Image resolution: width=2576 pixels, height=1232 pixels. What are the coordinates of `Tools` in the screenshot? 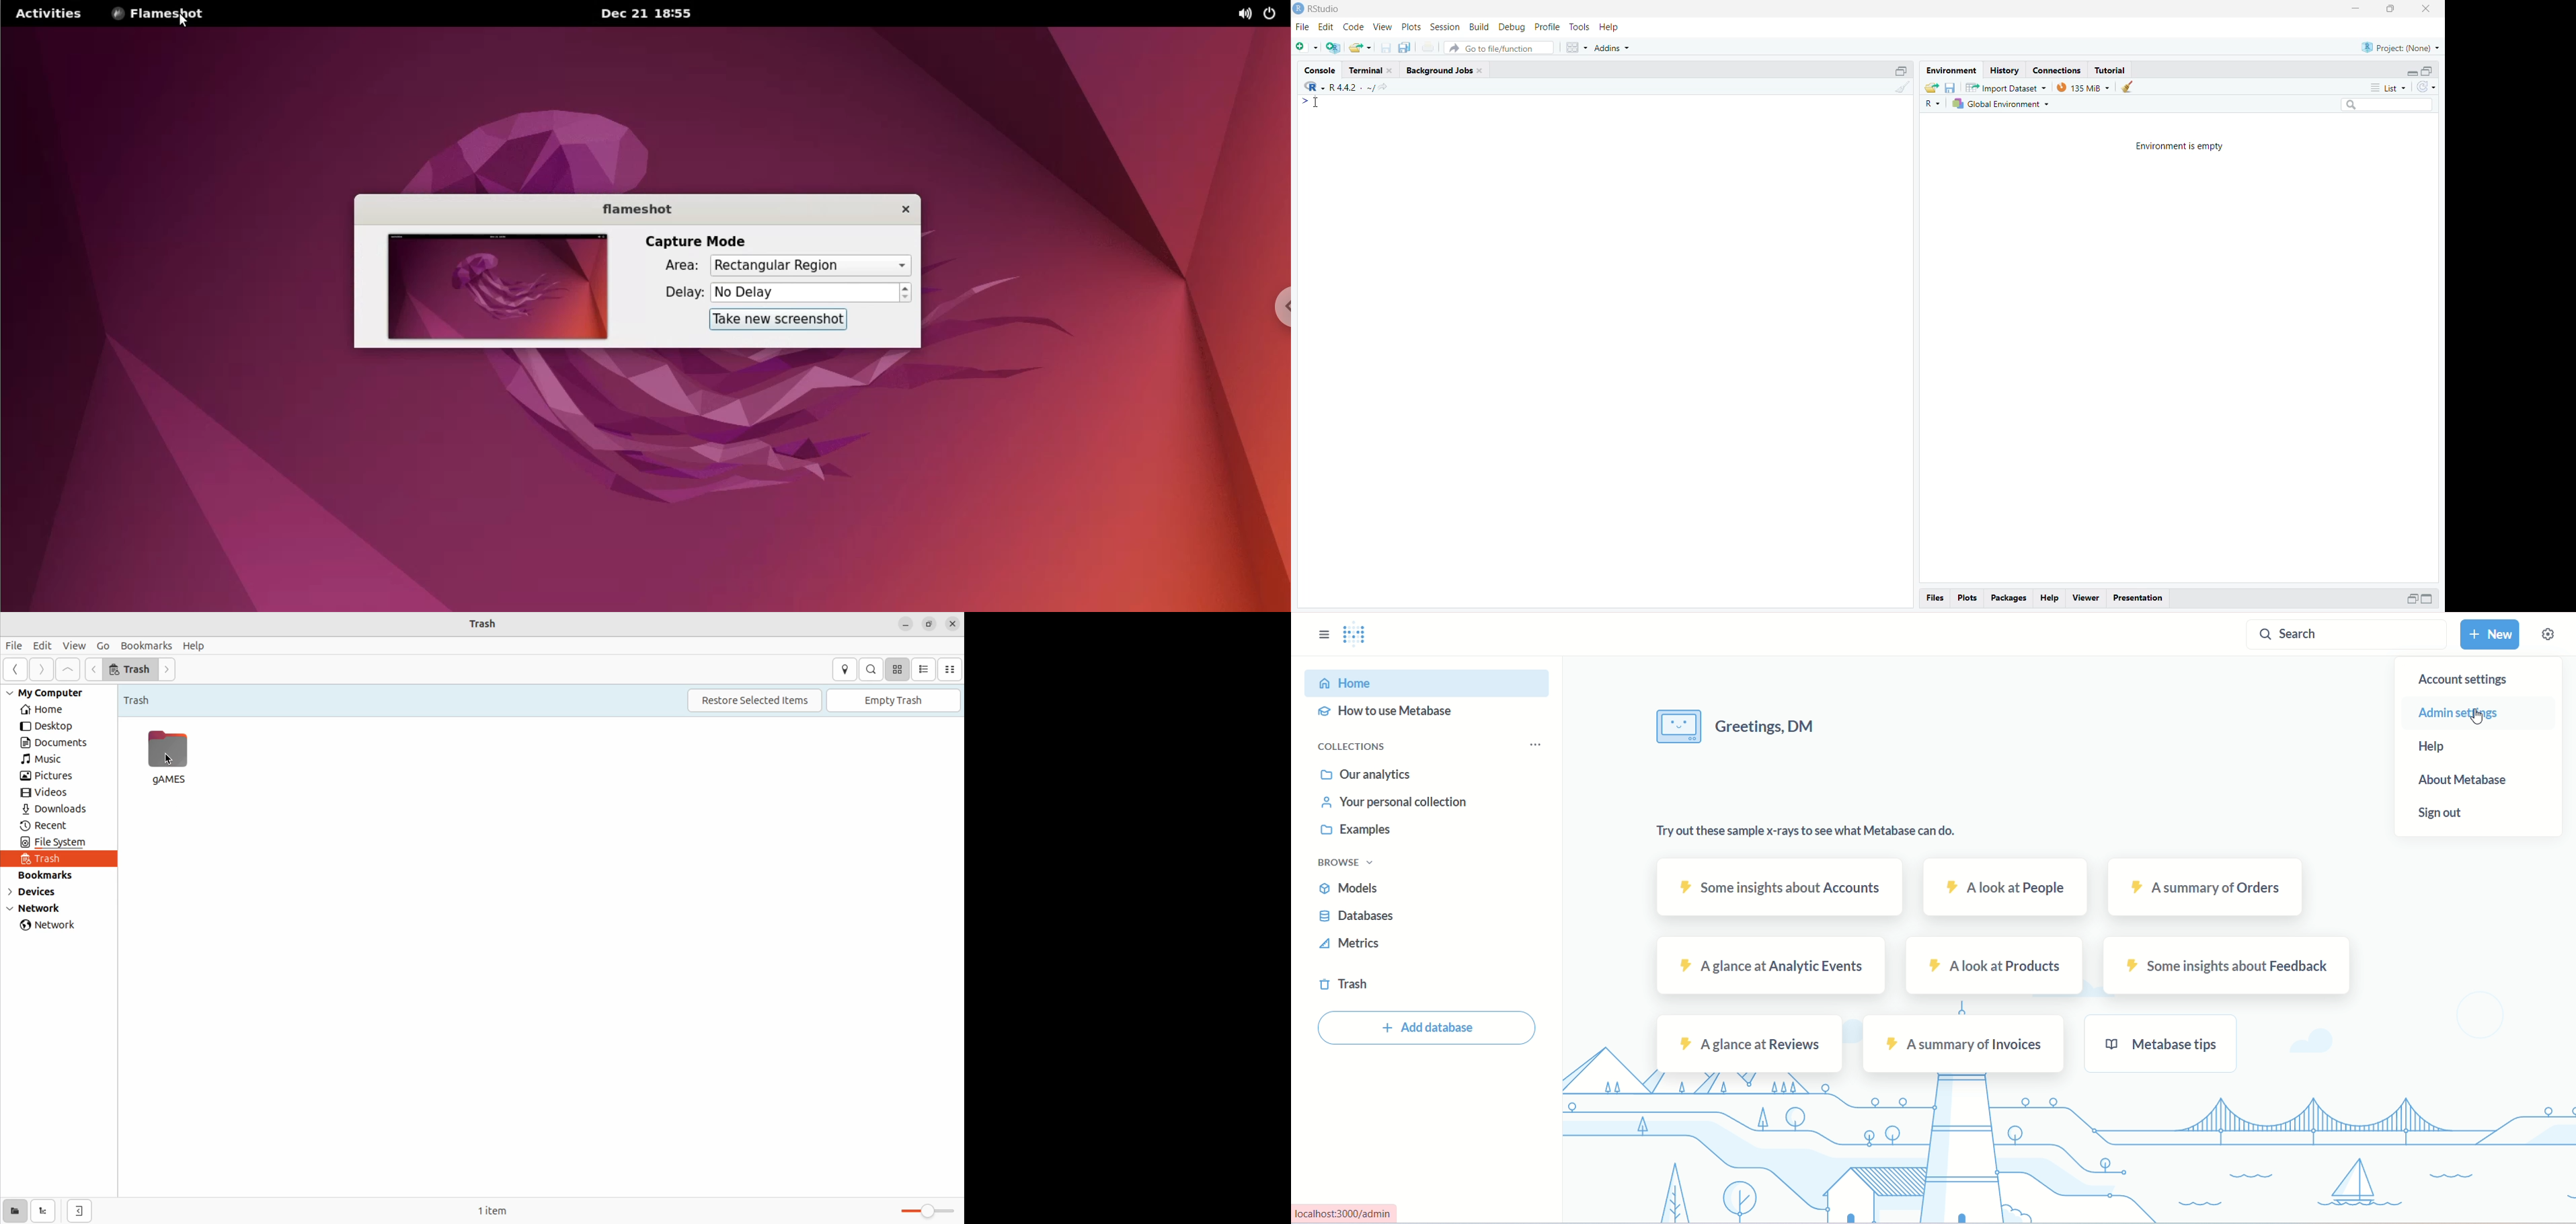 It's located at (1580, 27).